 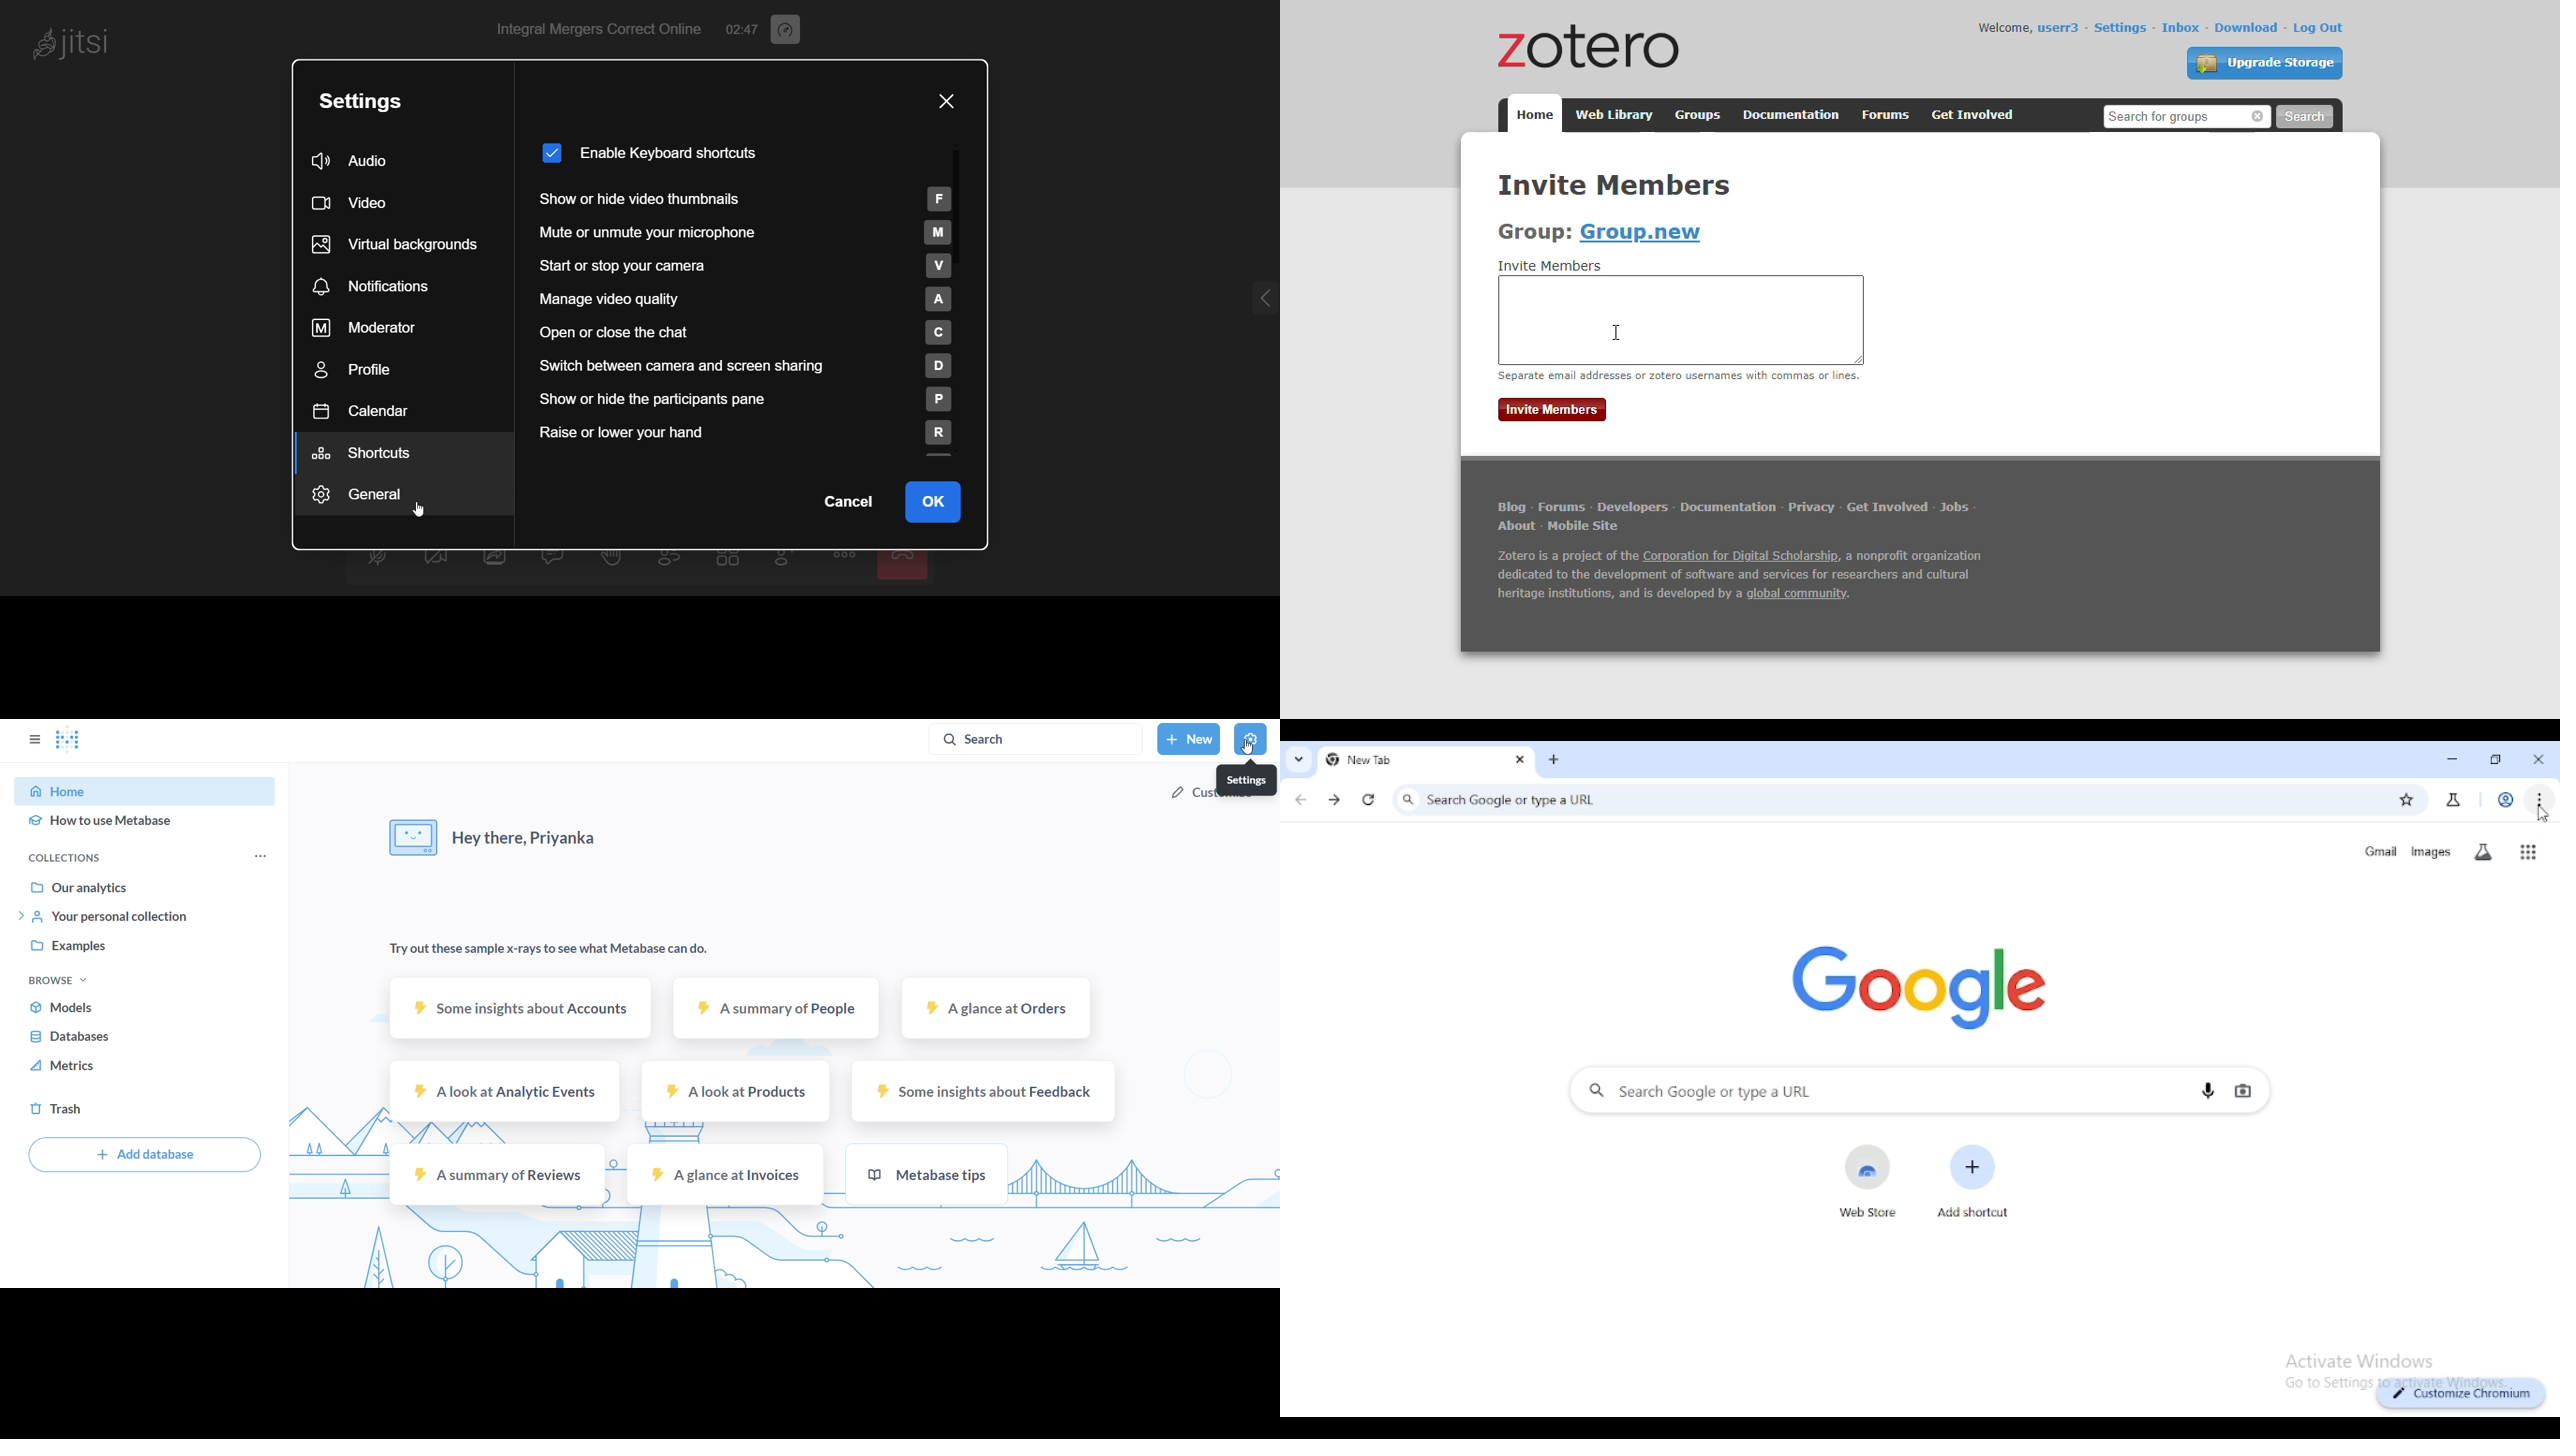 I want to click on chat bo, so click(x=555, y=557).